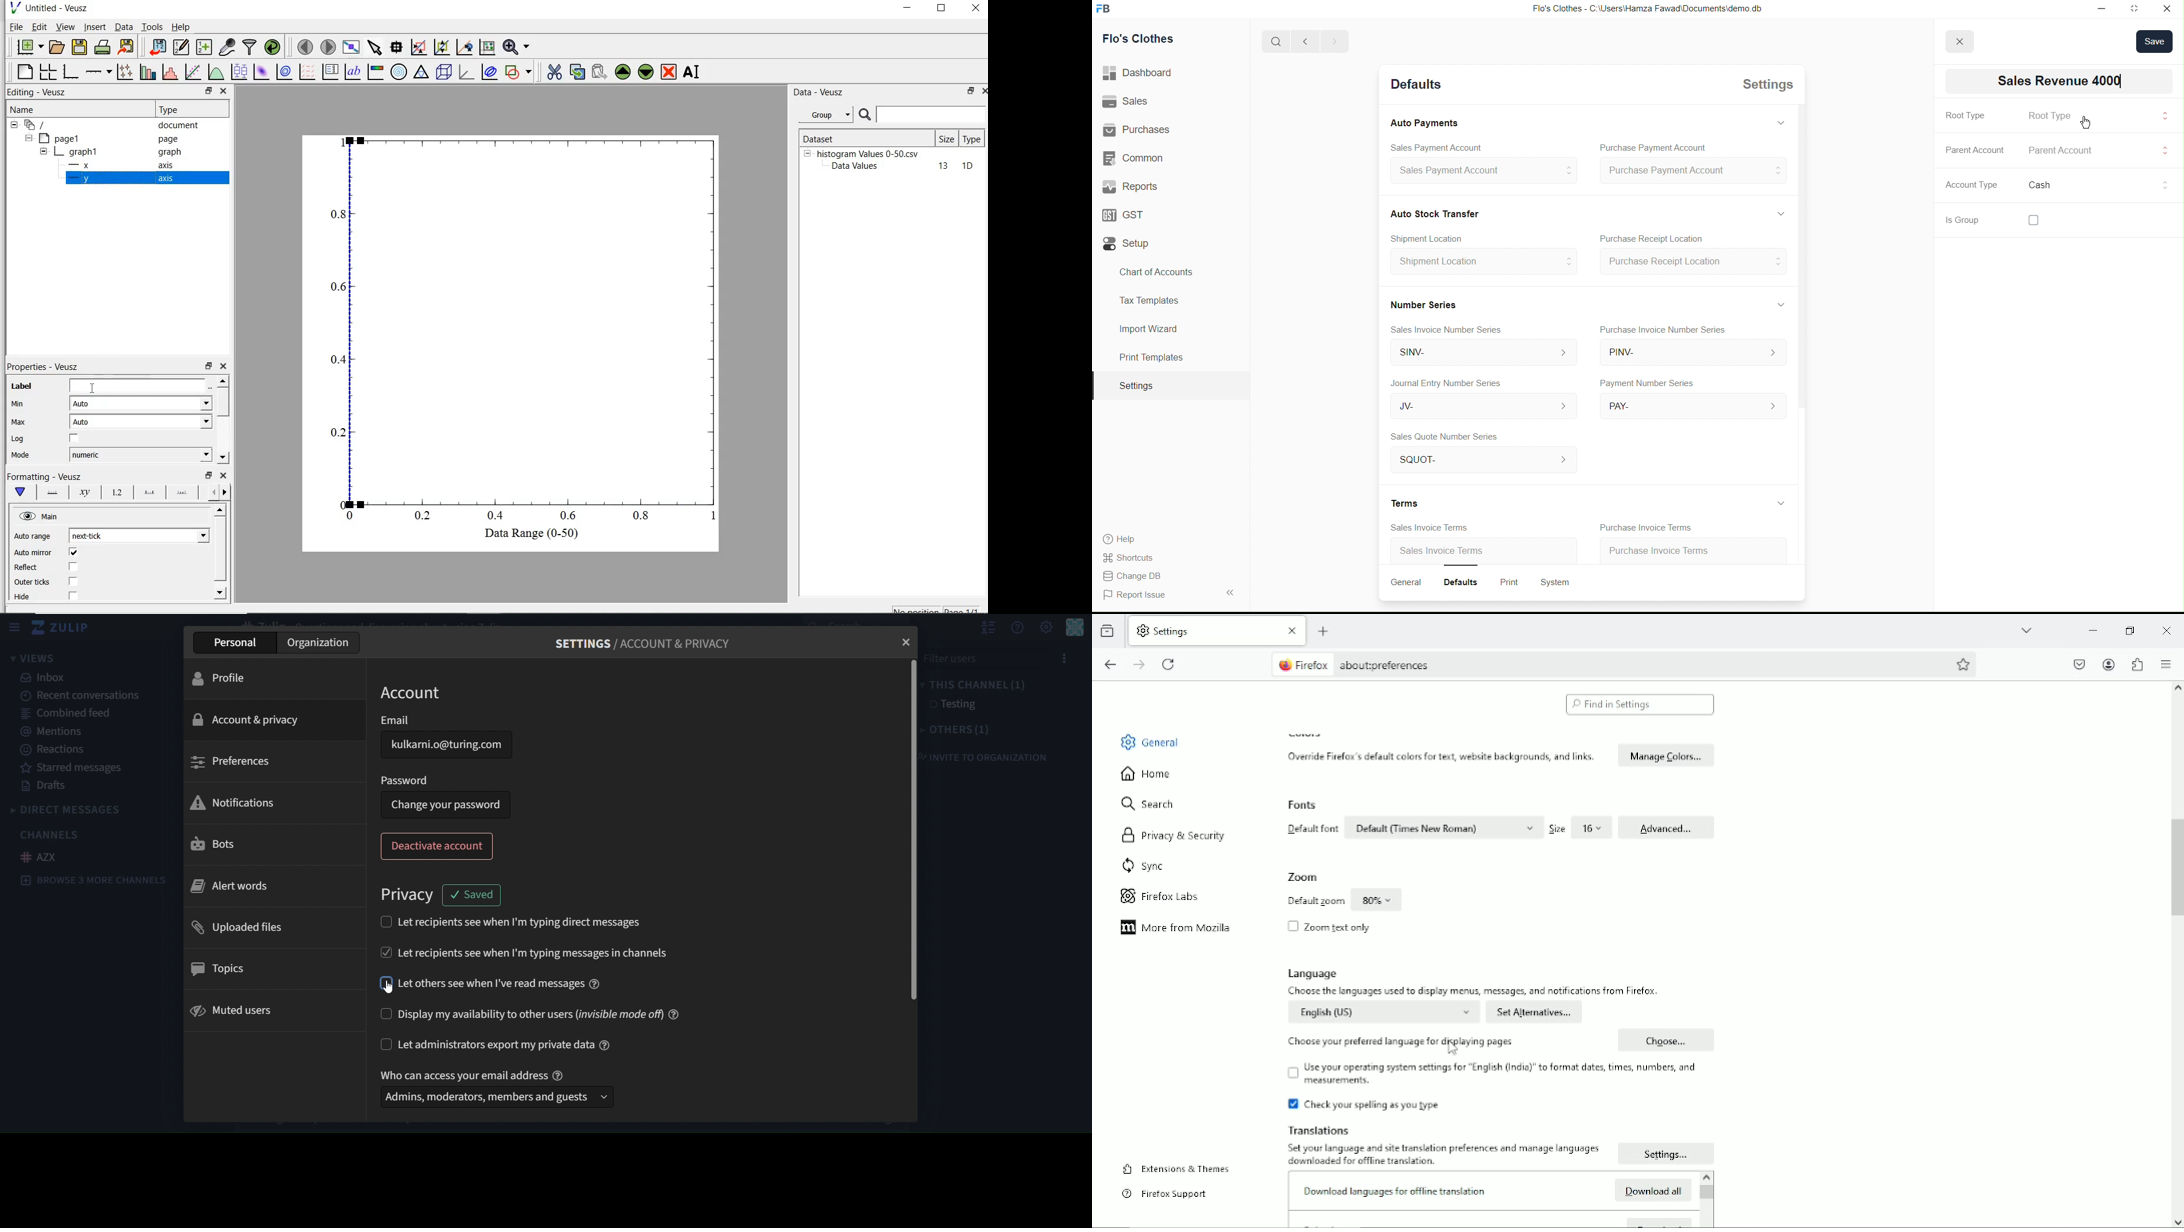 This screenshot has height=1232, width=2184. I want to click on Print, so click(1511, 581).